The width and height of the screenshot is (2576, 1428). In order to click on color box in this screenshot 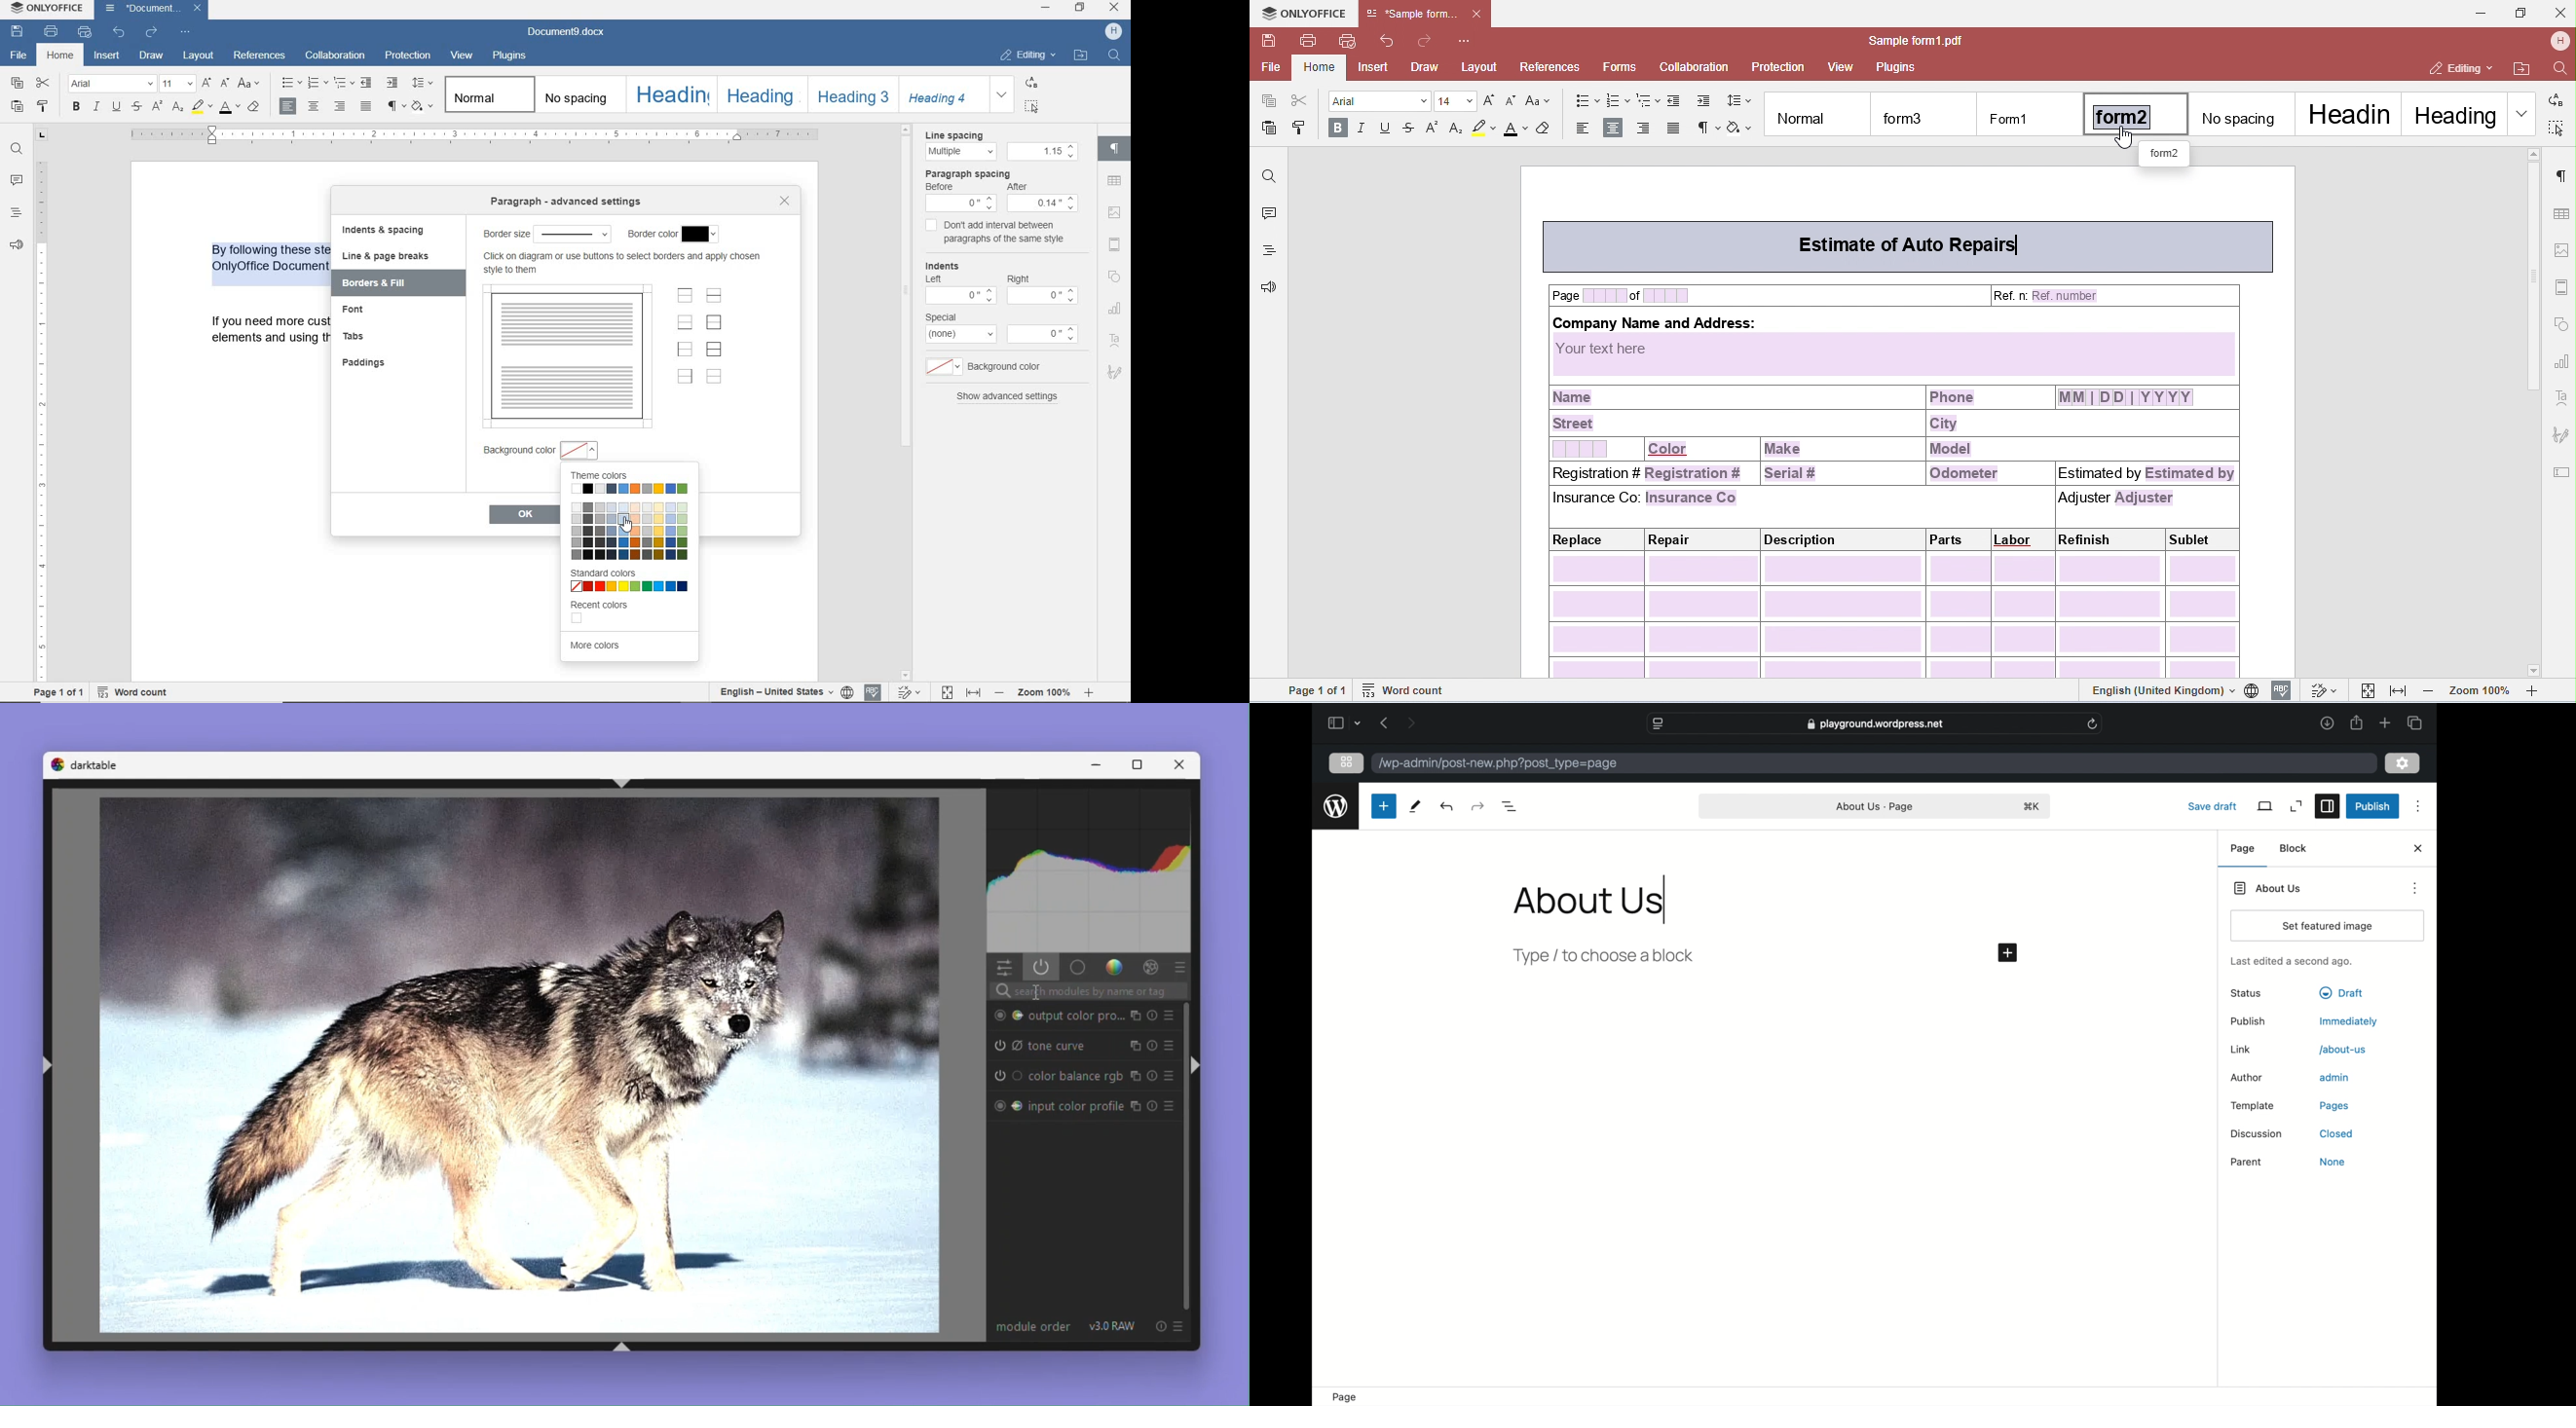, I will do `click(581, 618)`.